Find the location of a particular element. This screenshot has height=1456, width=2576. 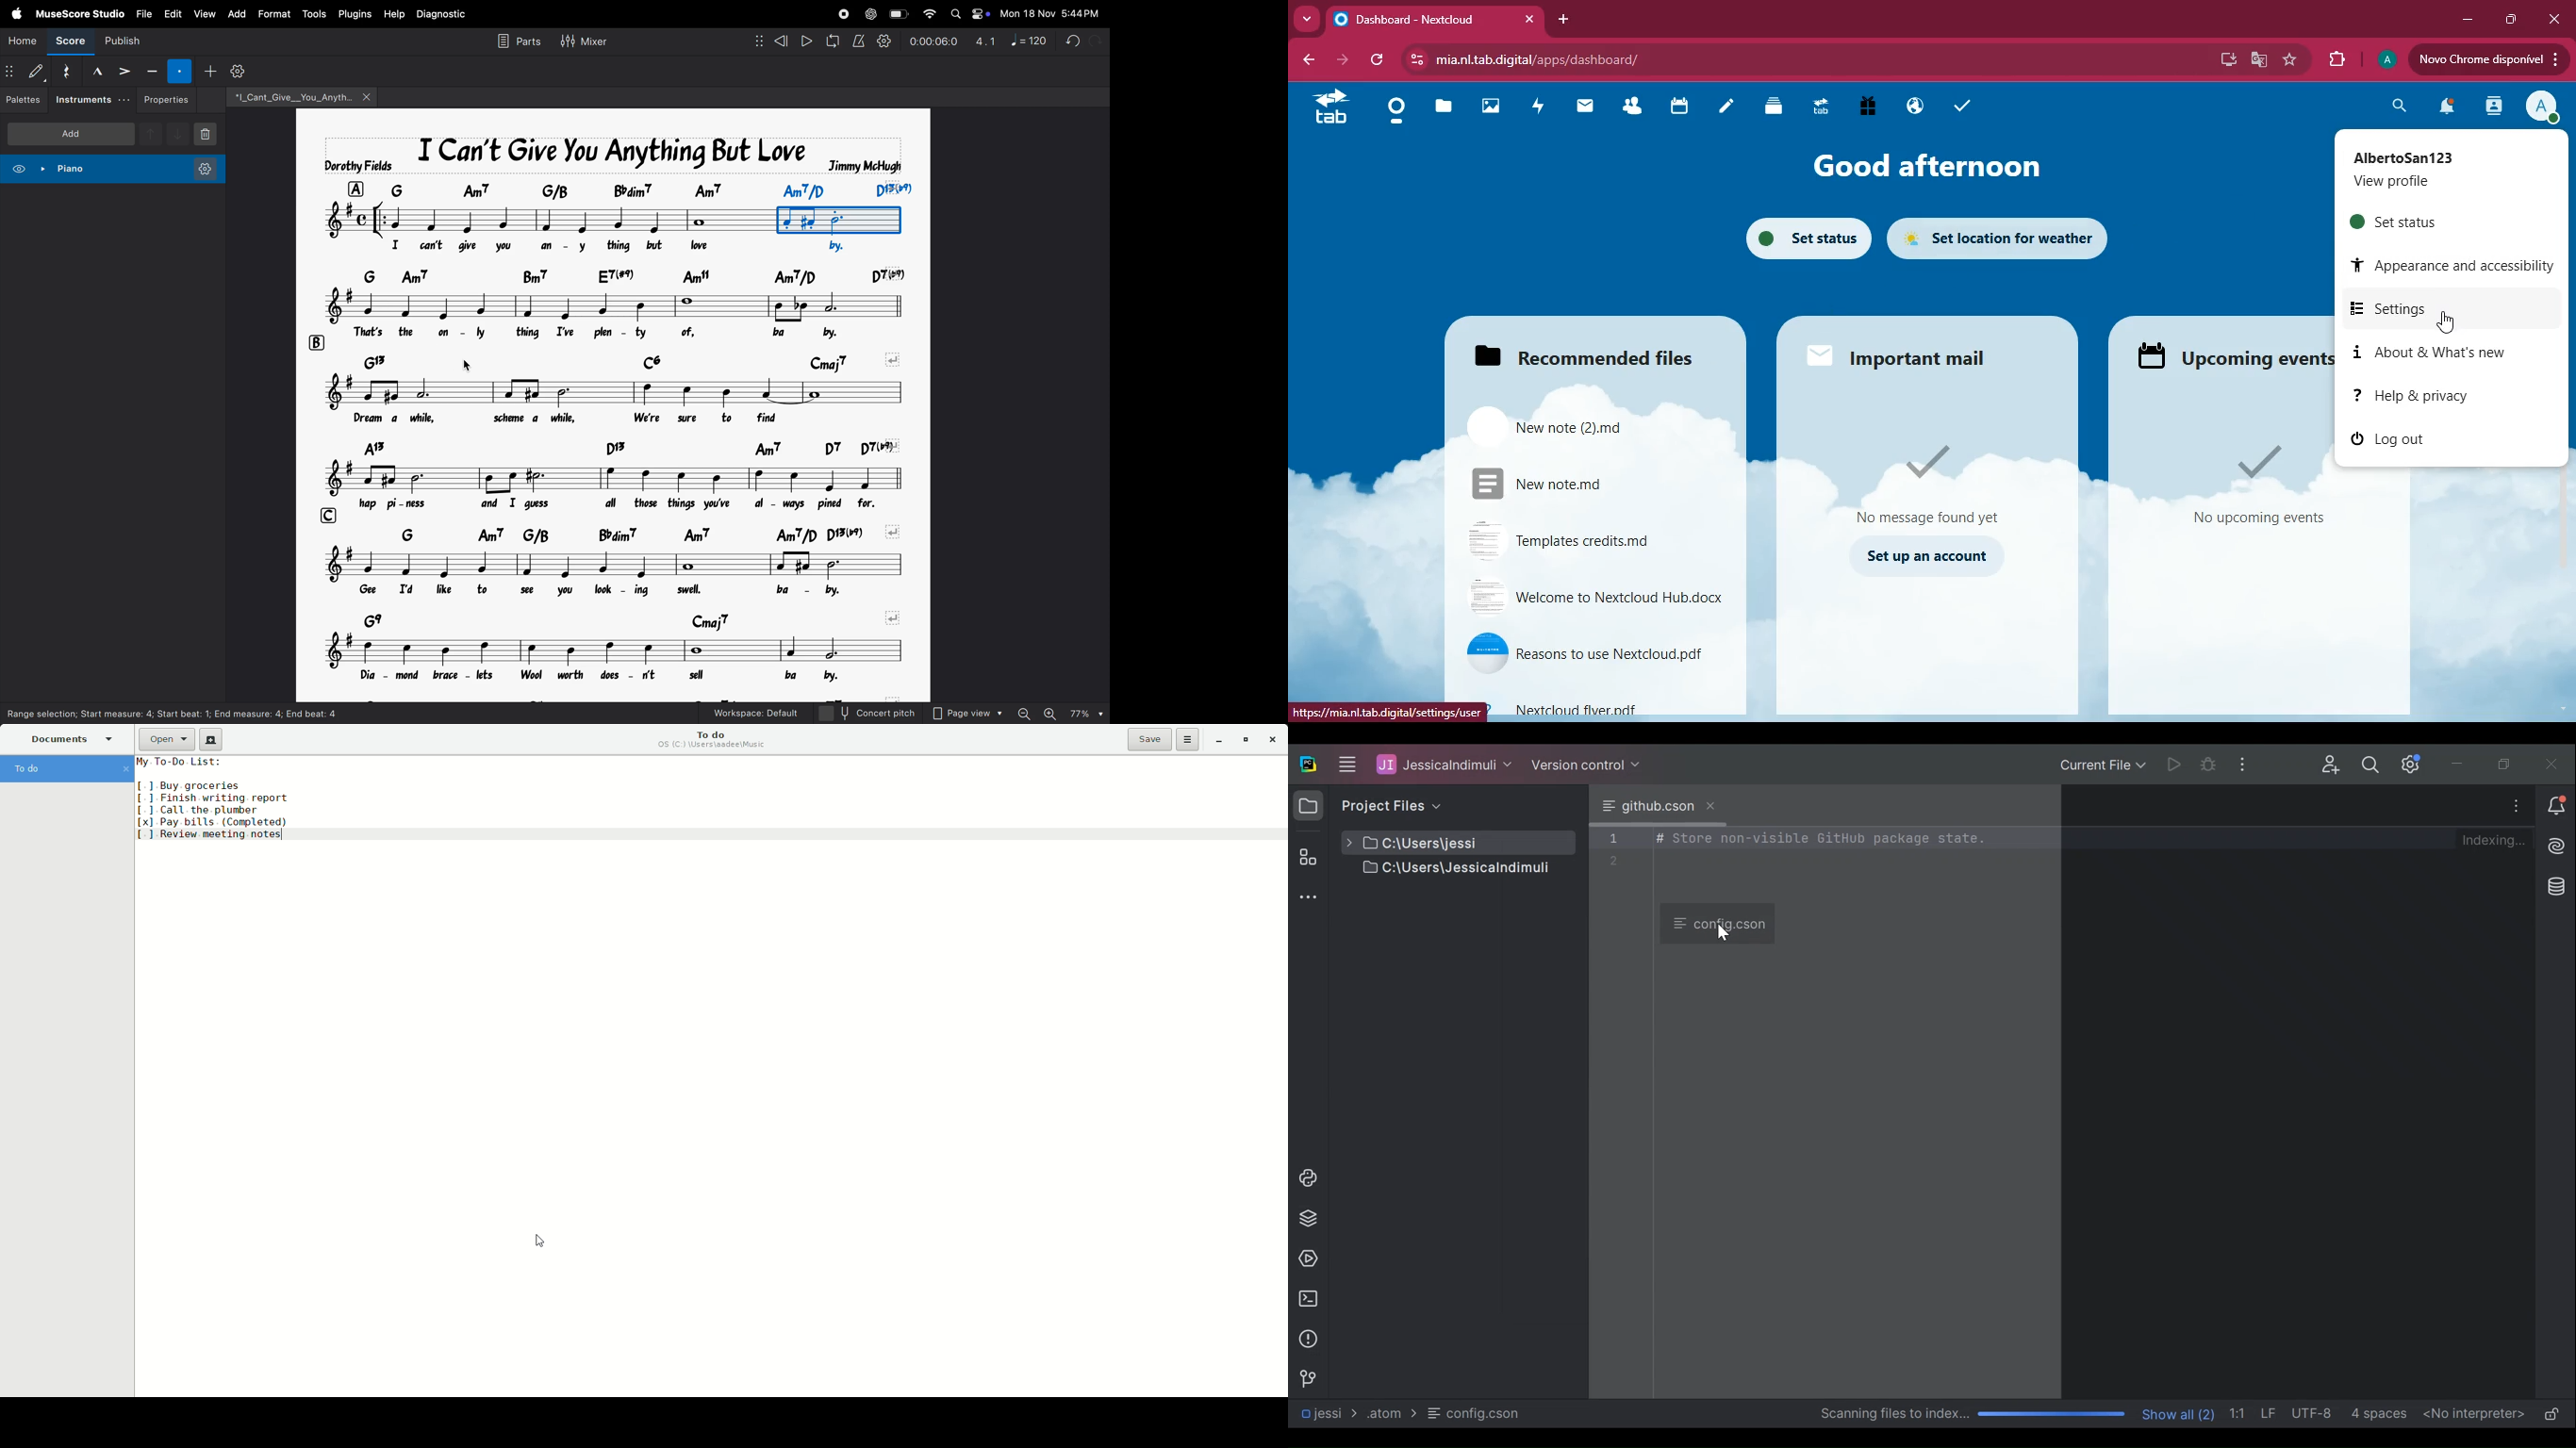

Settings is located at coordinates (2413, 764).